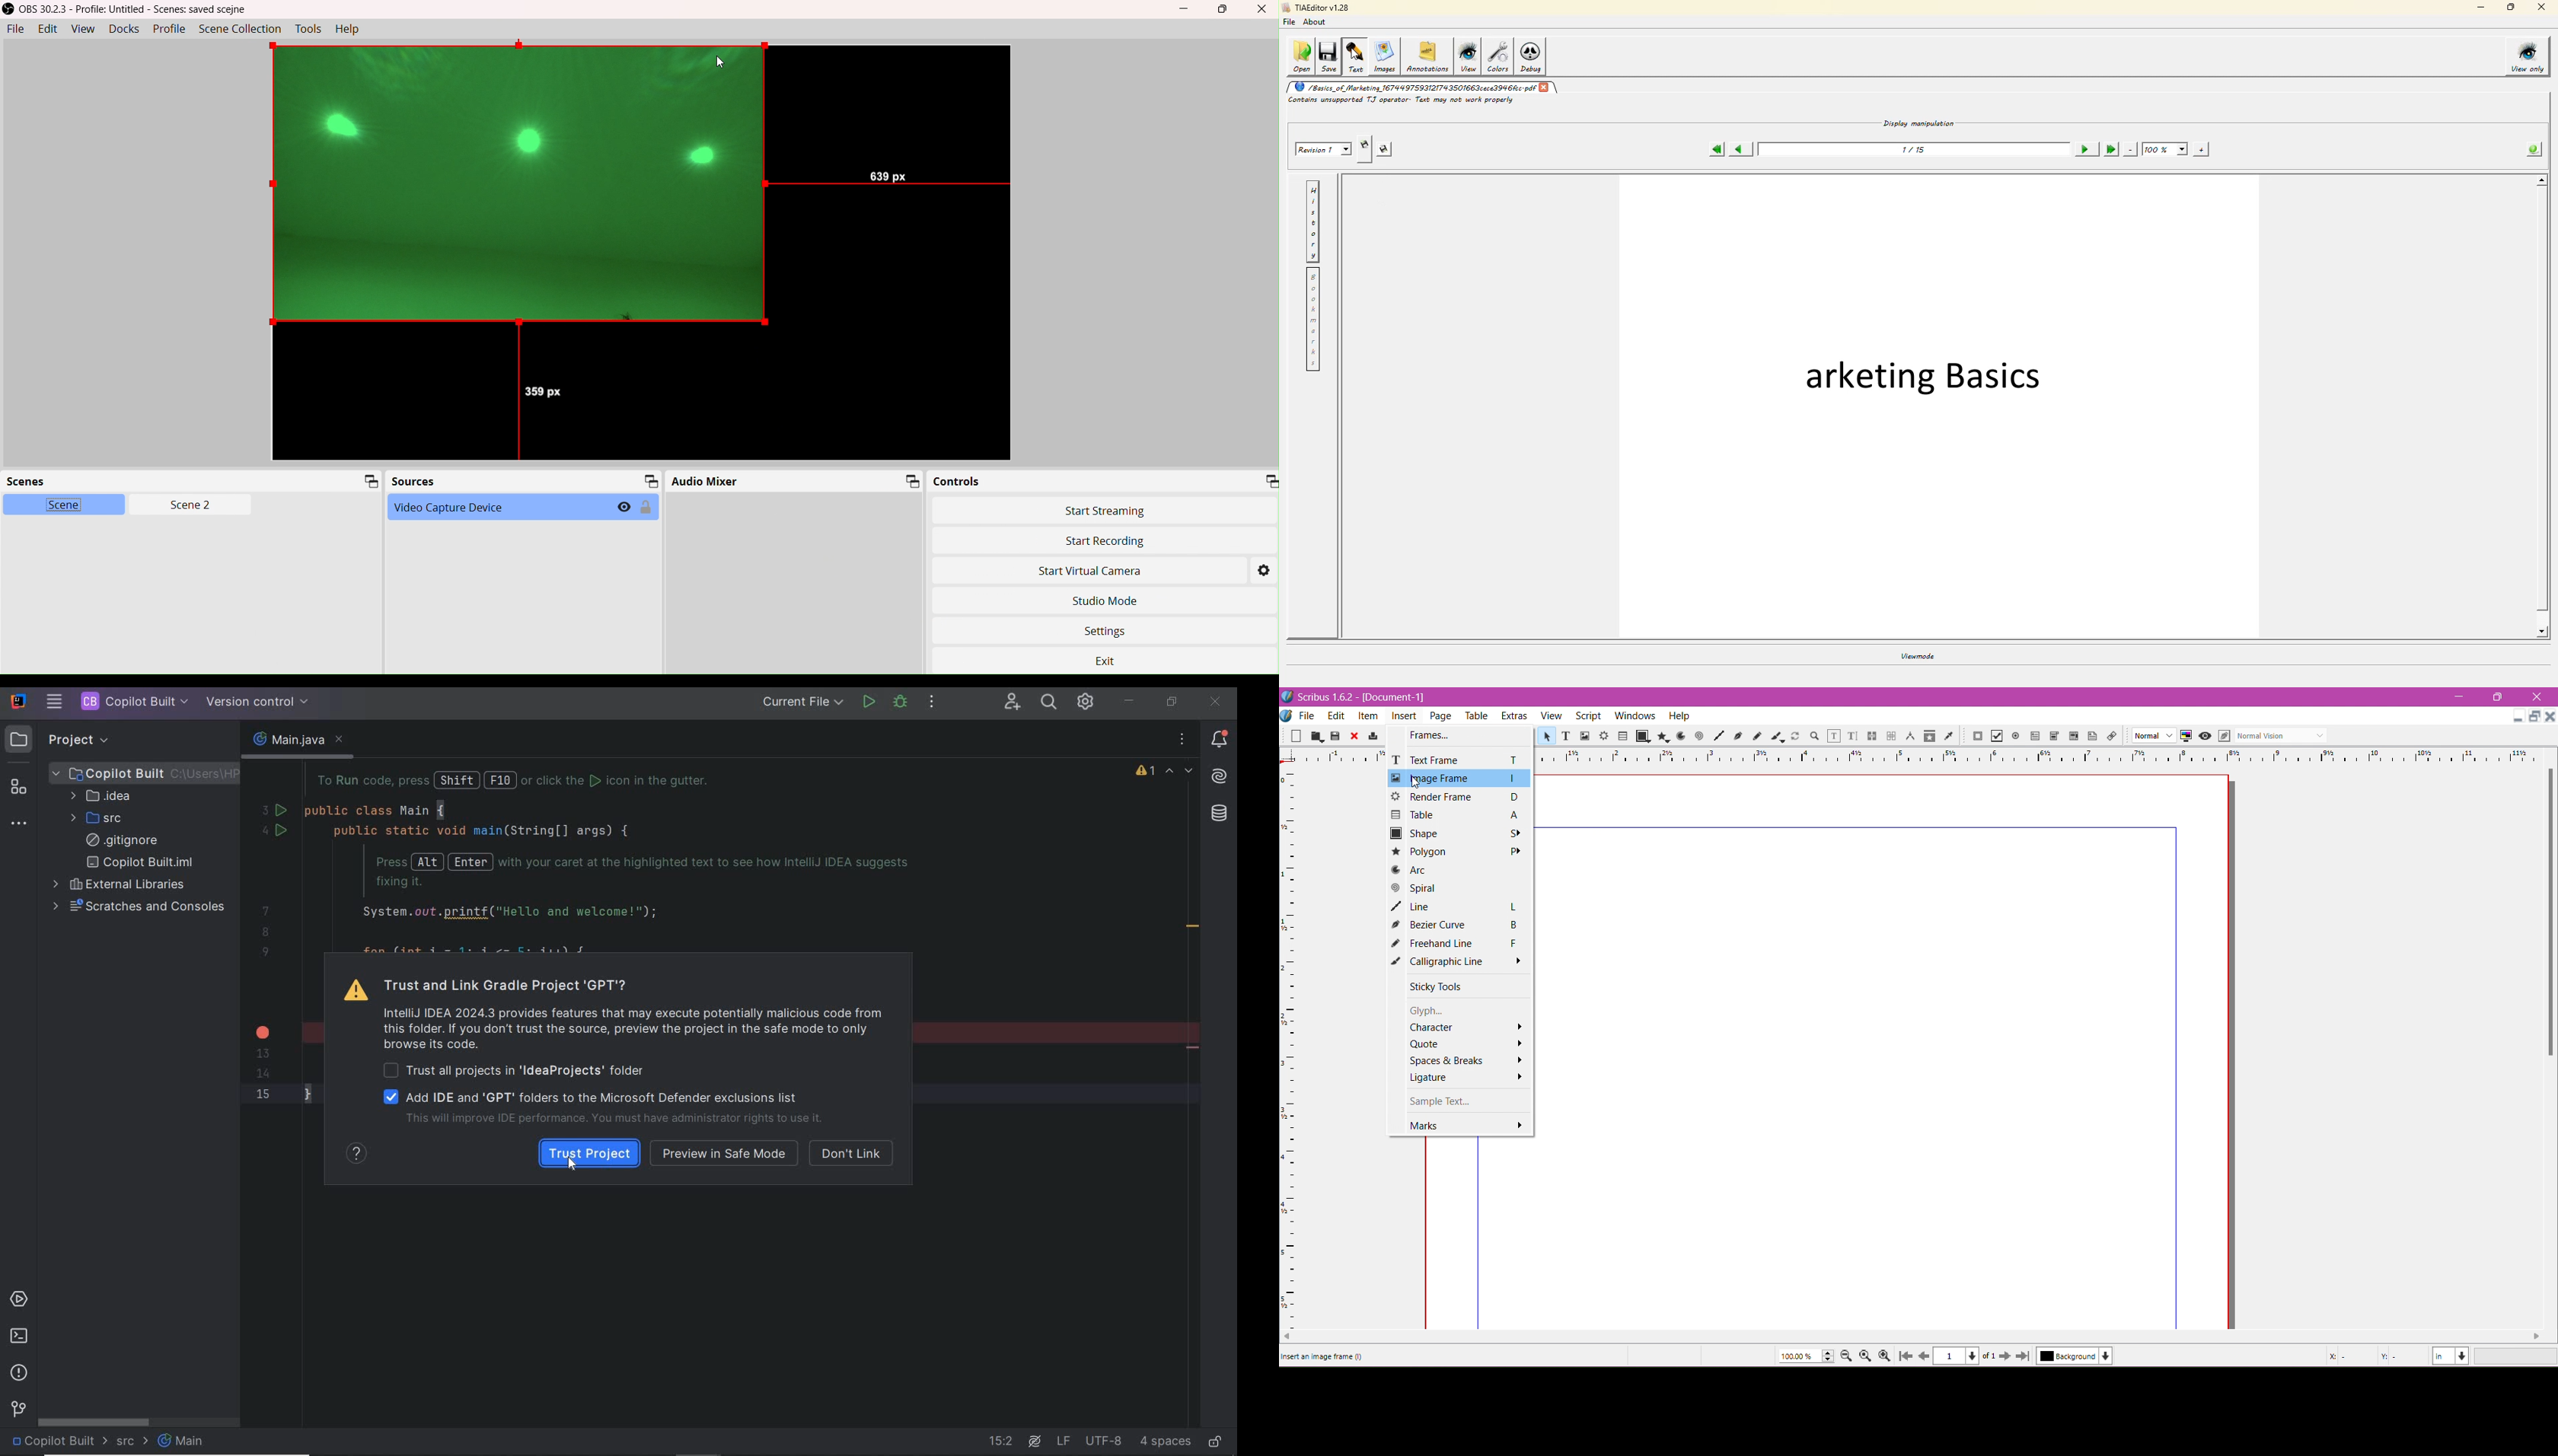  What do you see at coordinates (520, 186) in the screenshot?
I see `output` at bounding box center [520, 186].